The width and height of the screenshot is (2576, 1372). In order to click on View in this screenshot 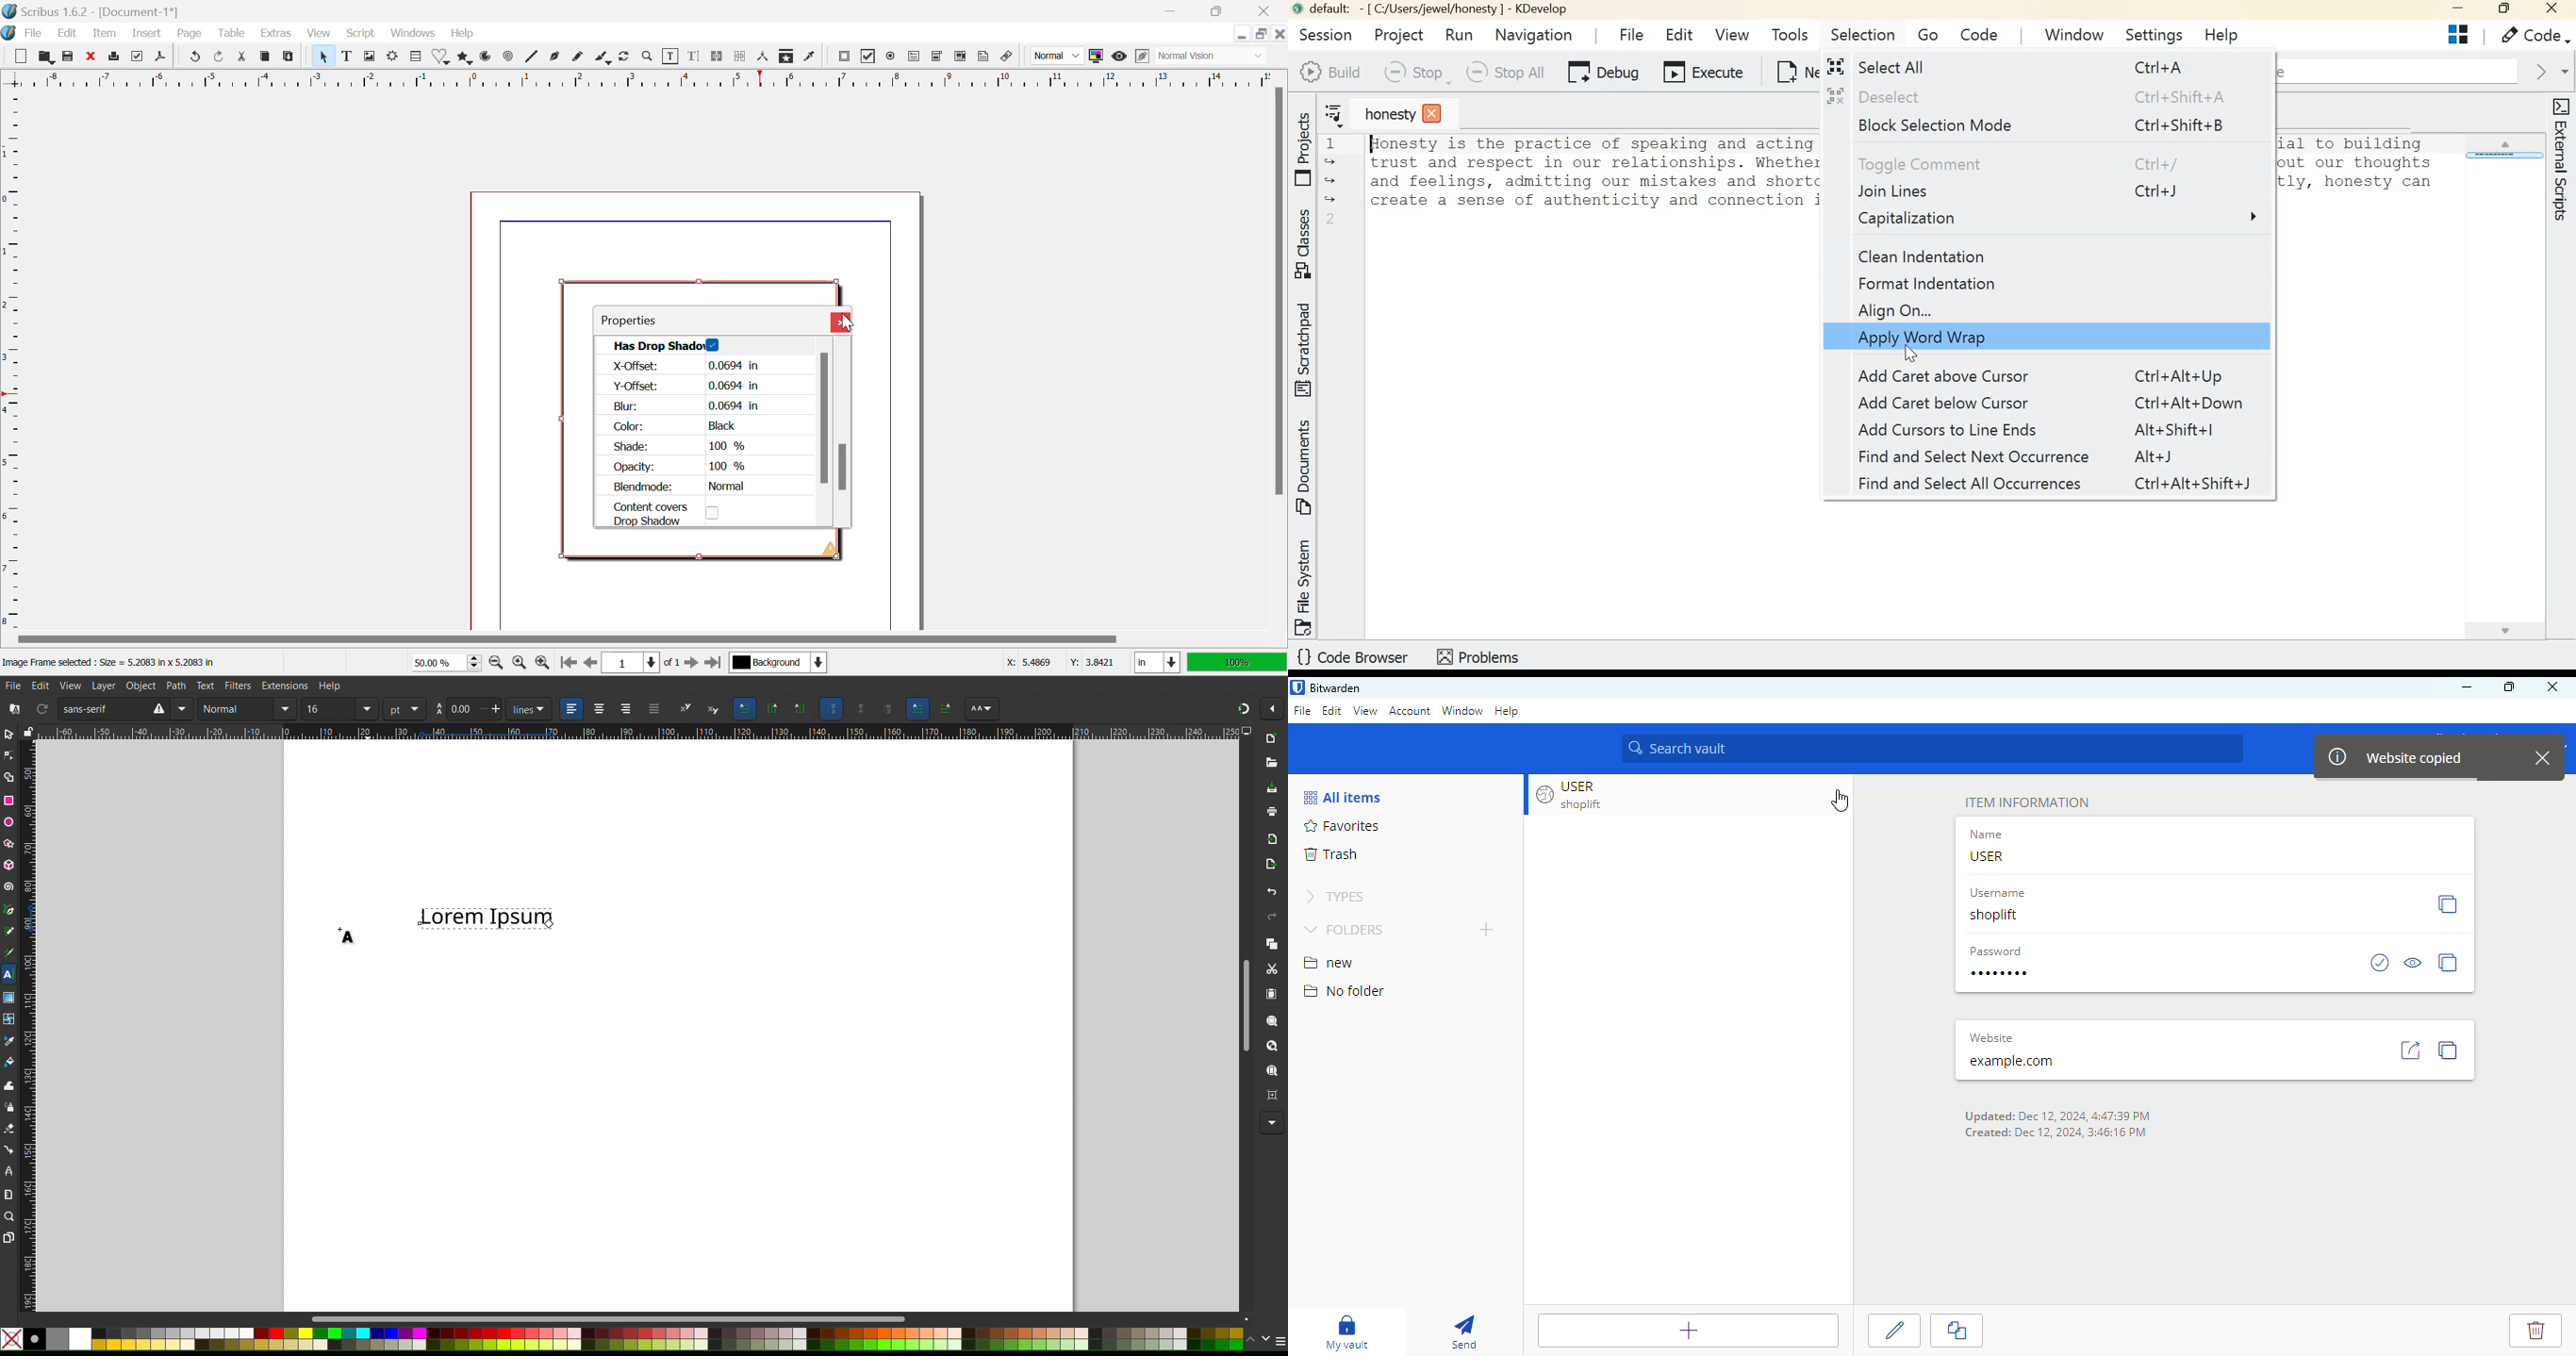, I will do `click(321, 34)`.